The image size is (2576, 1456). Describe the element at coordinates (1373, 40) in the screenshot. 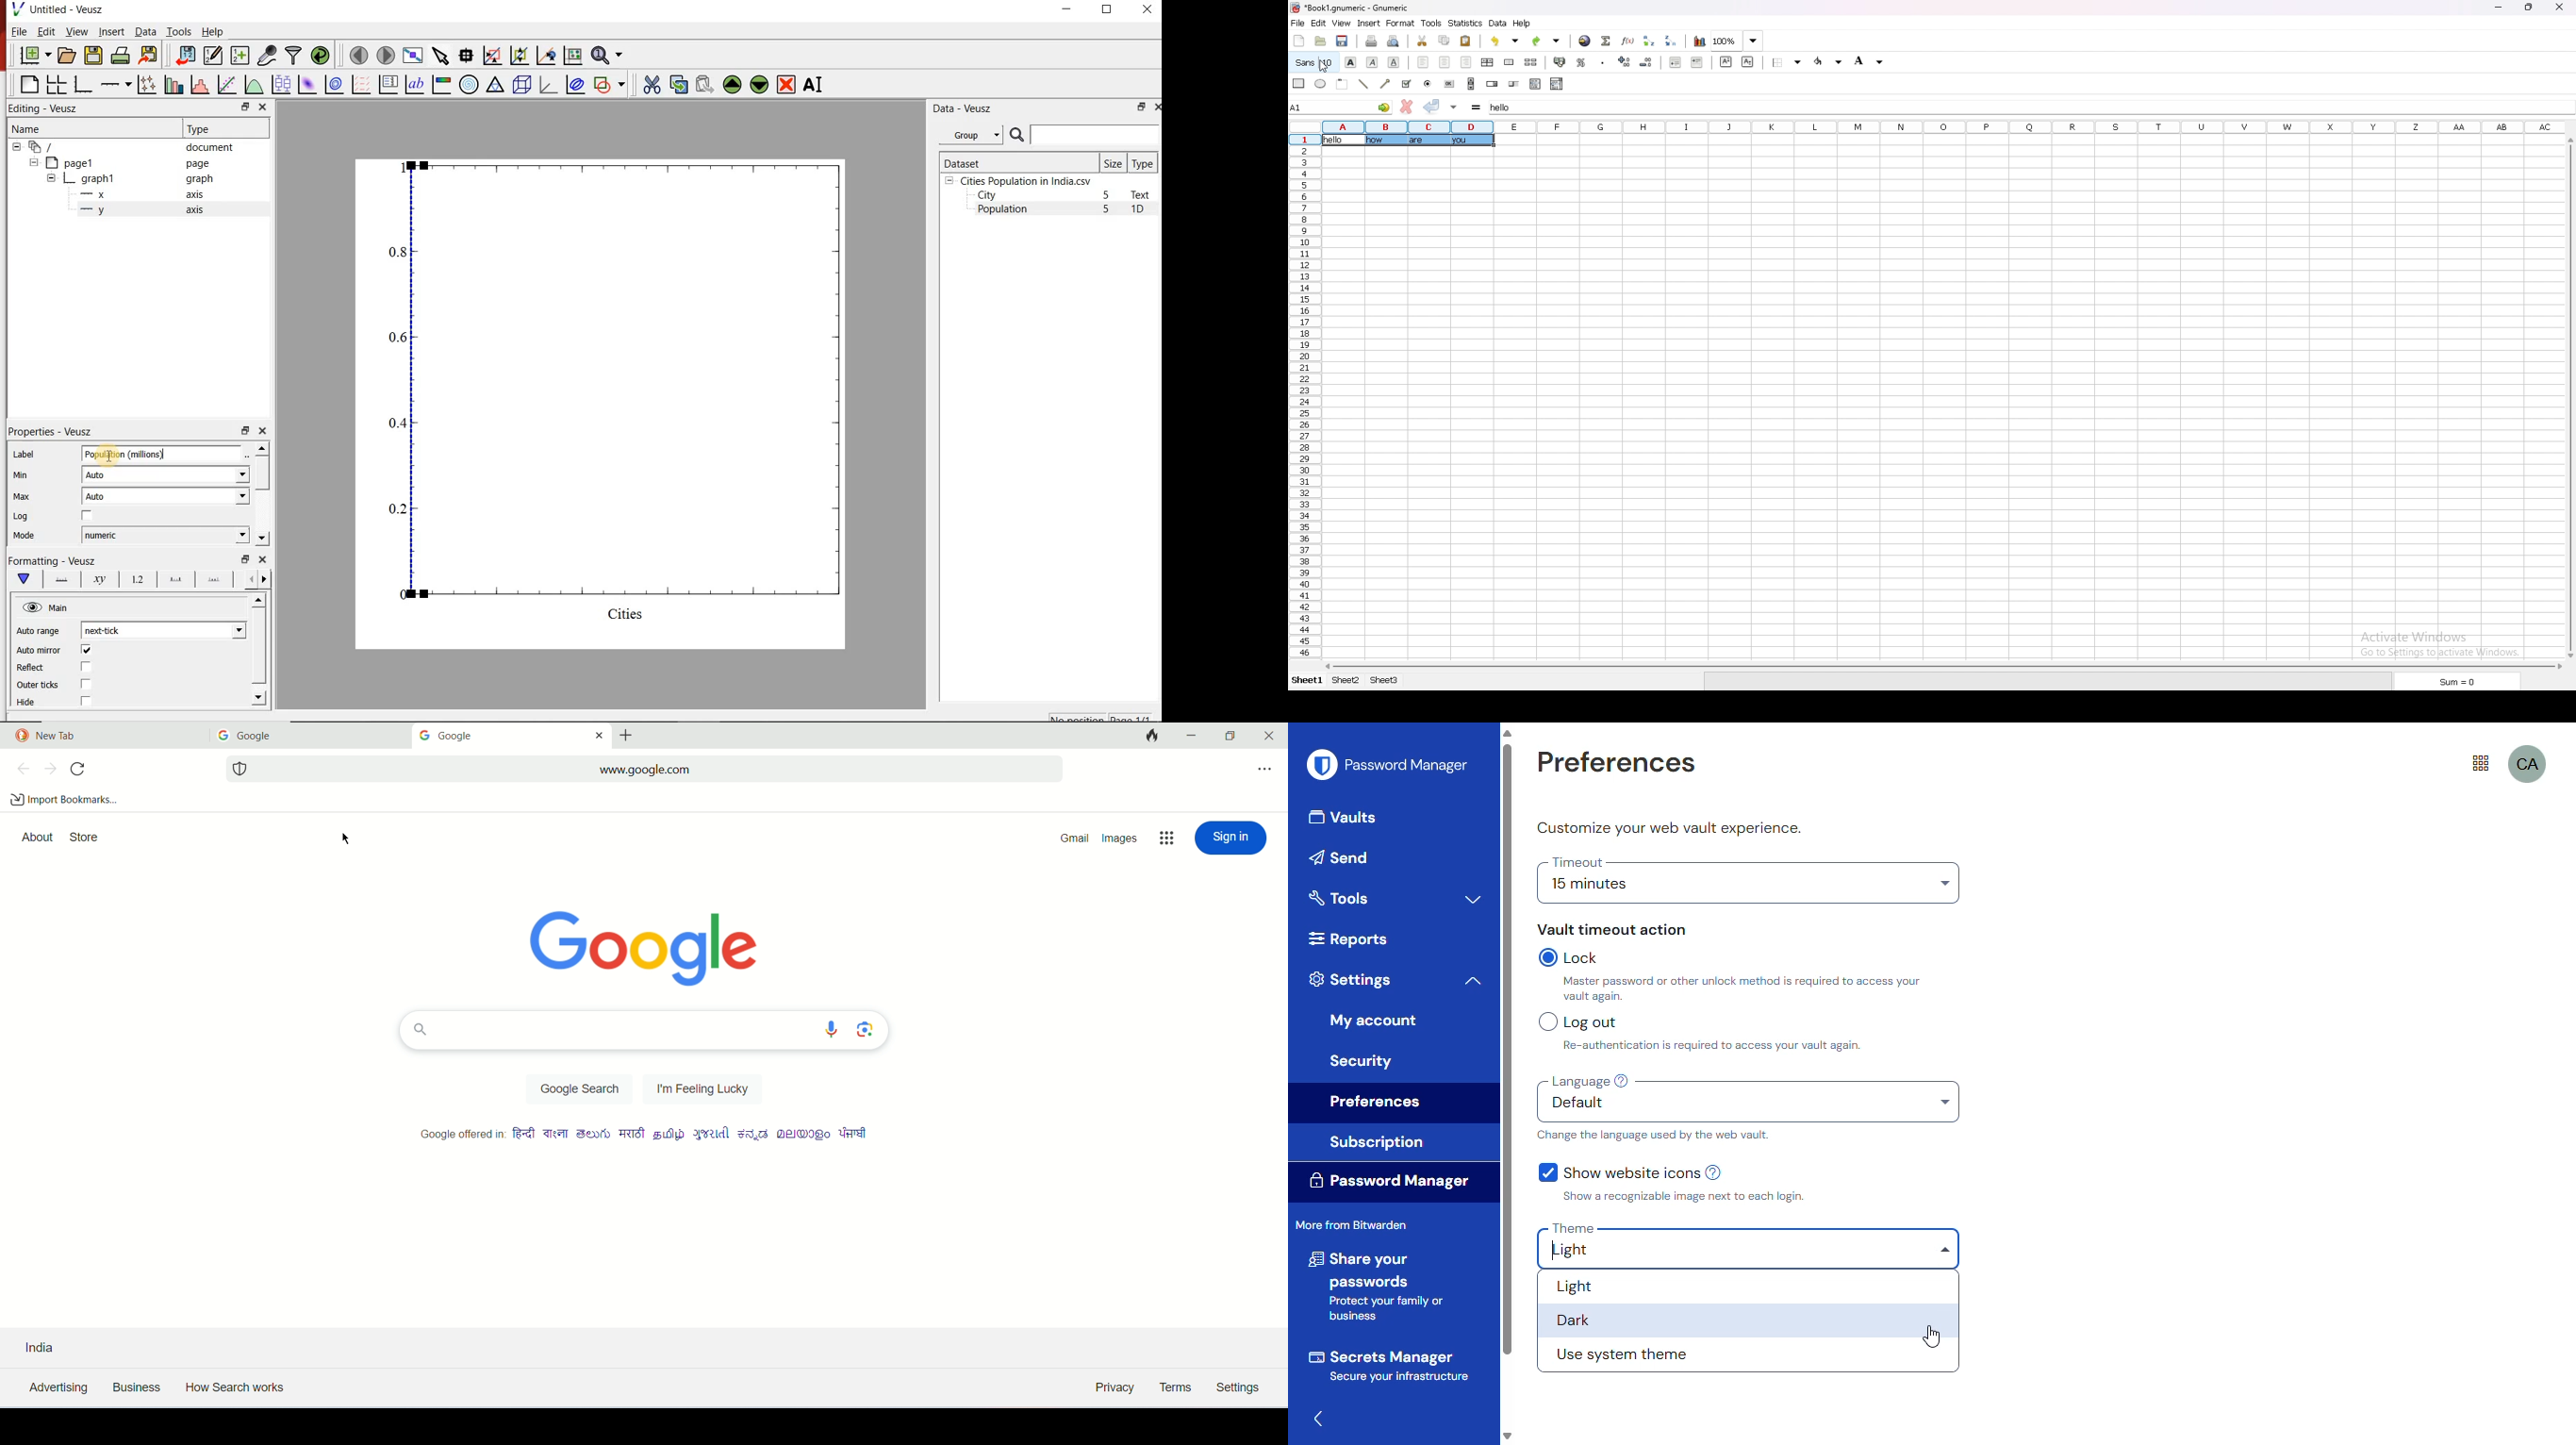

I see `print` at that location.